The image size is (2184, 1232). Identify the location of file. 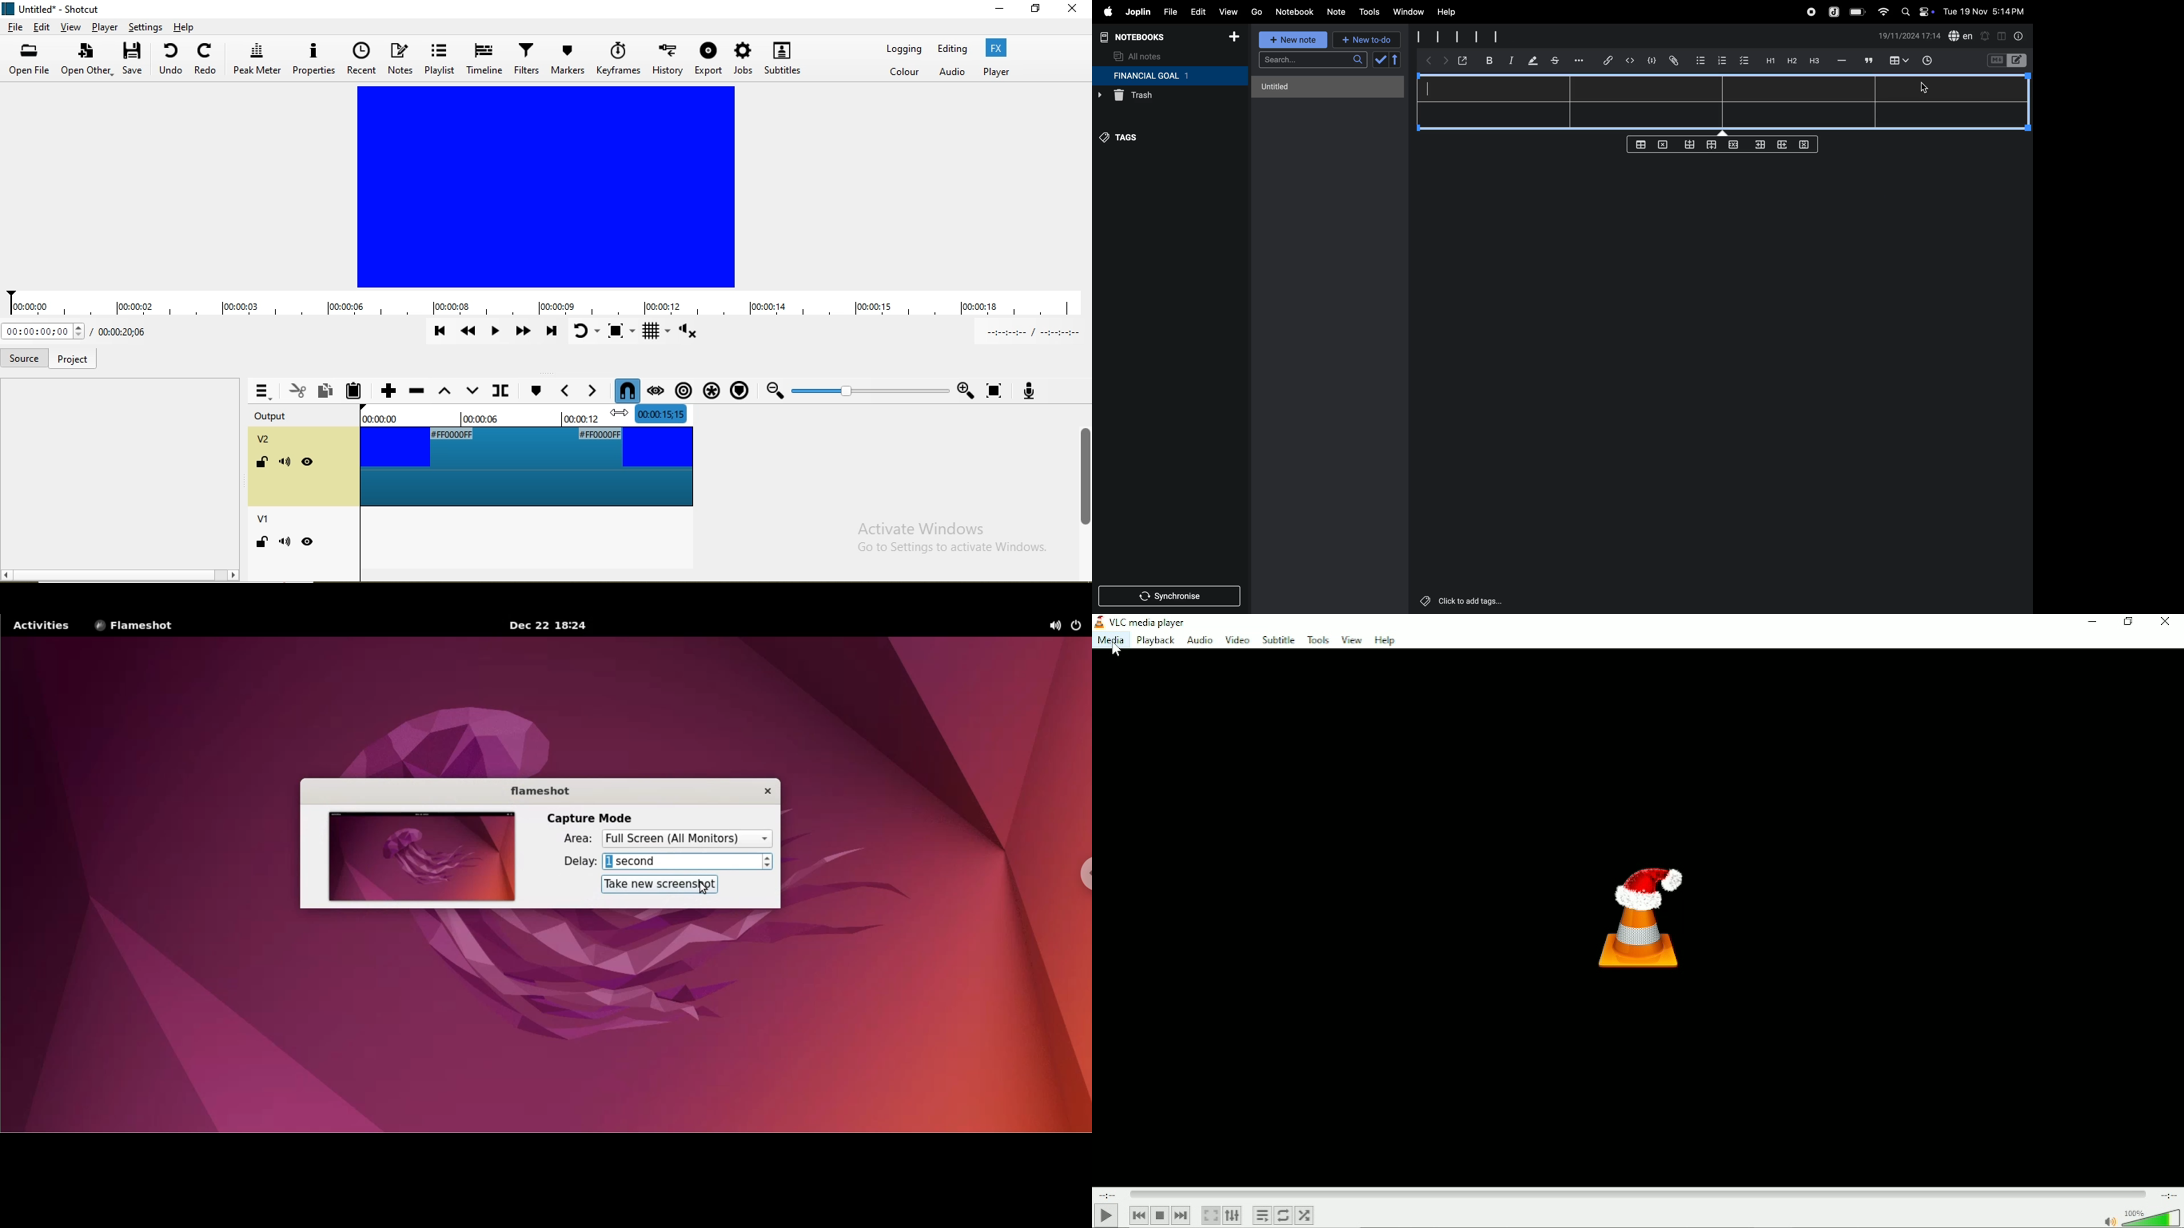
(15, 29).